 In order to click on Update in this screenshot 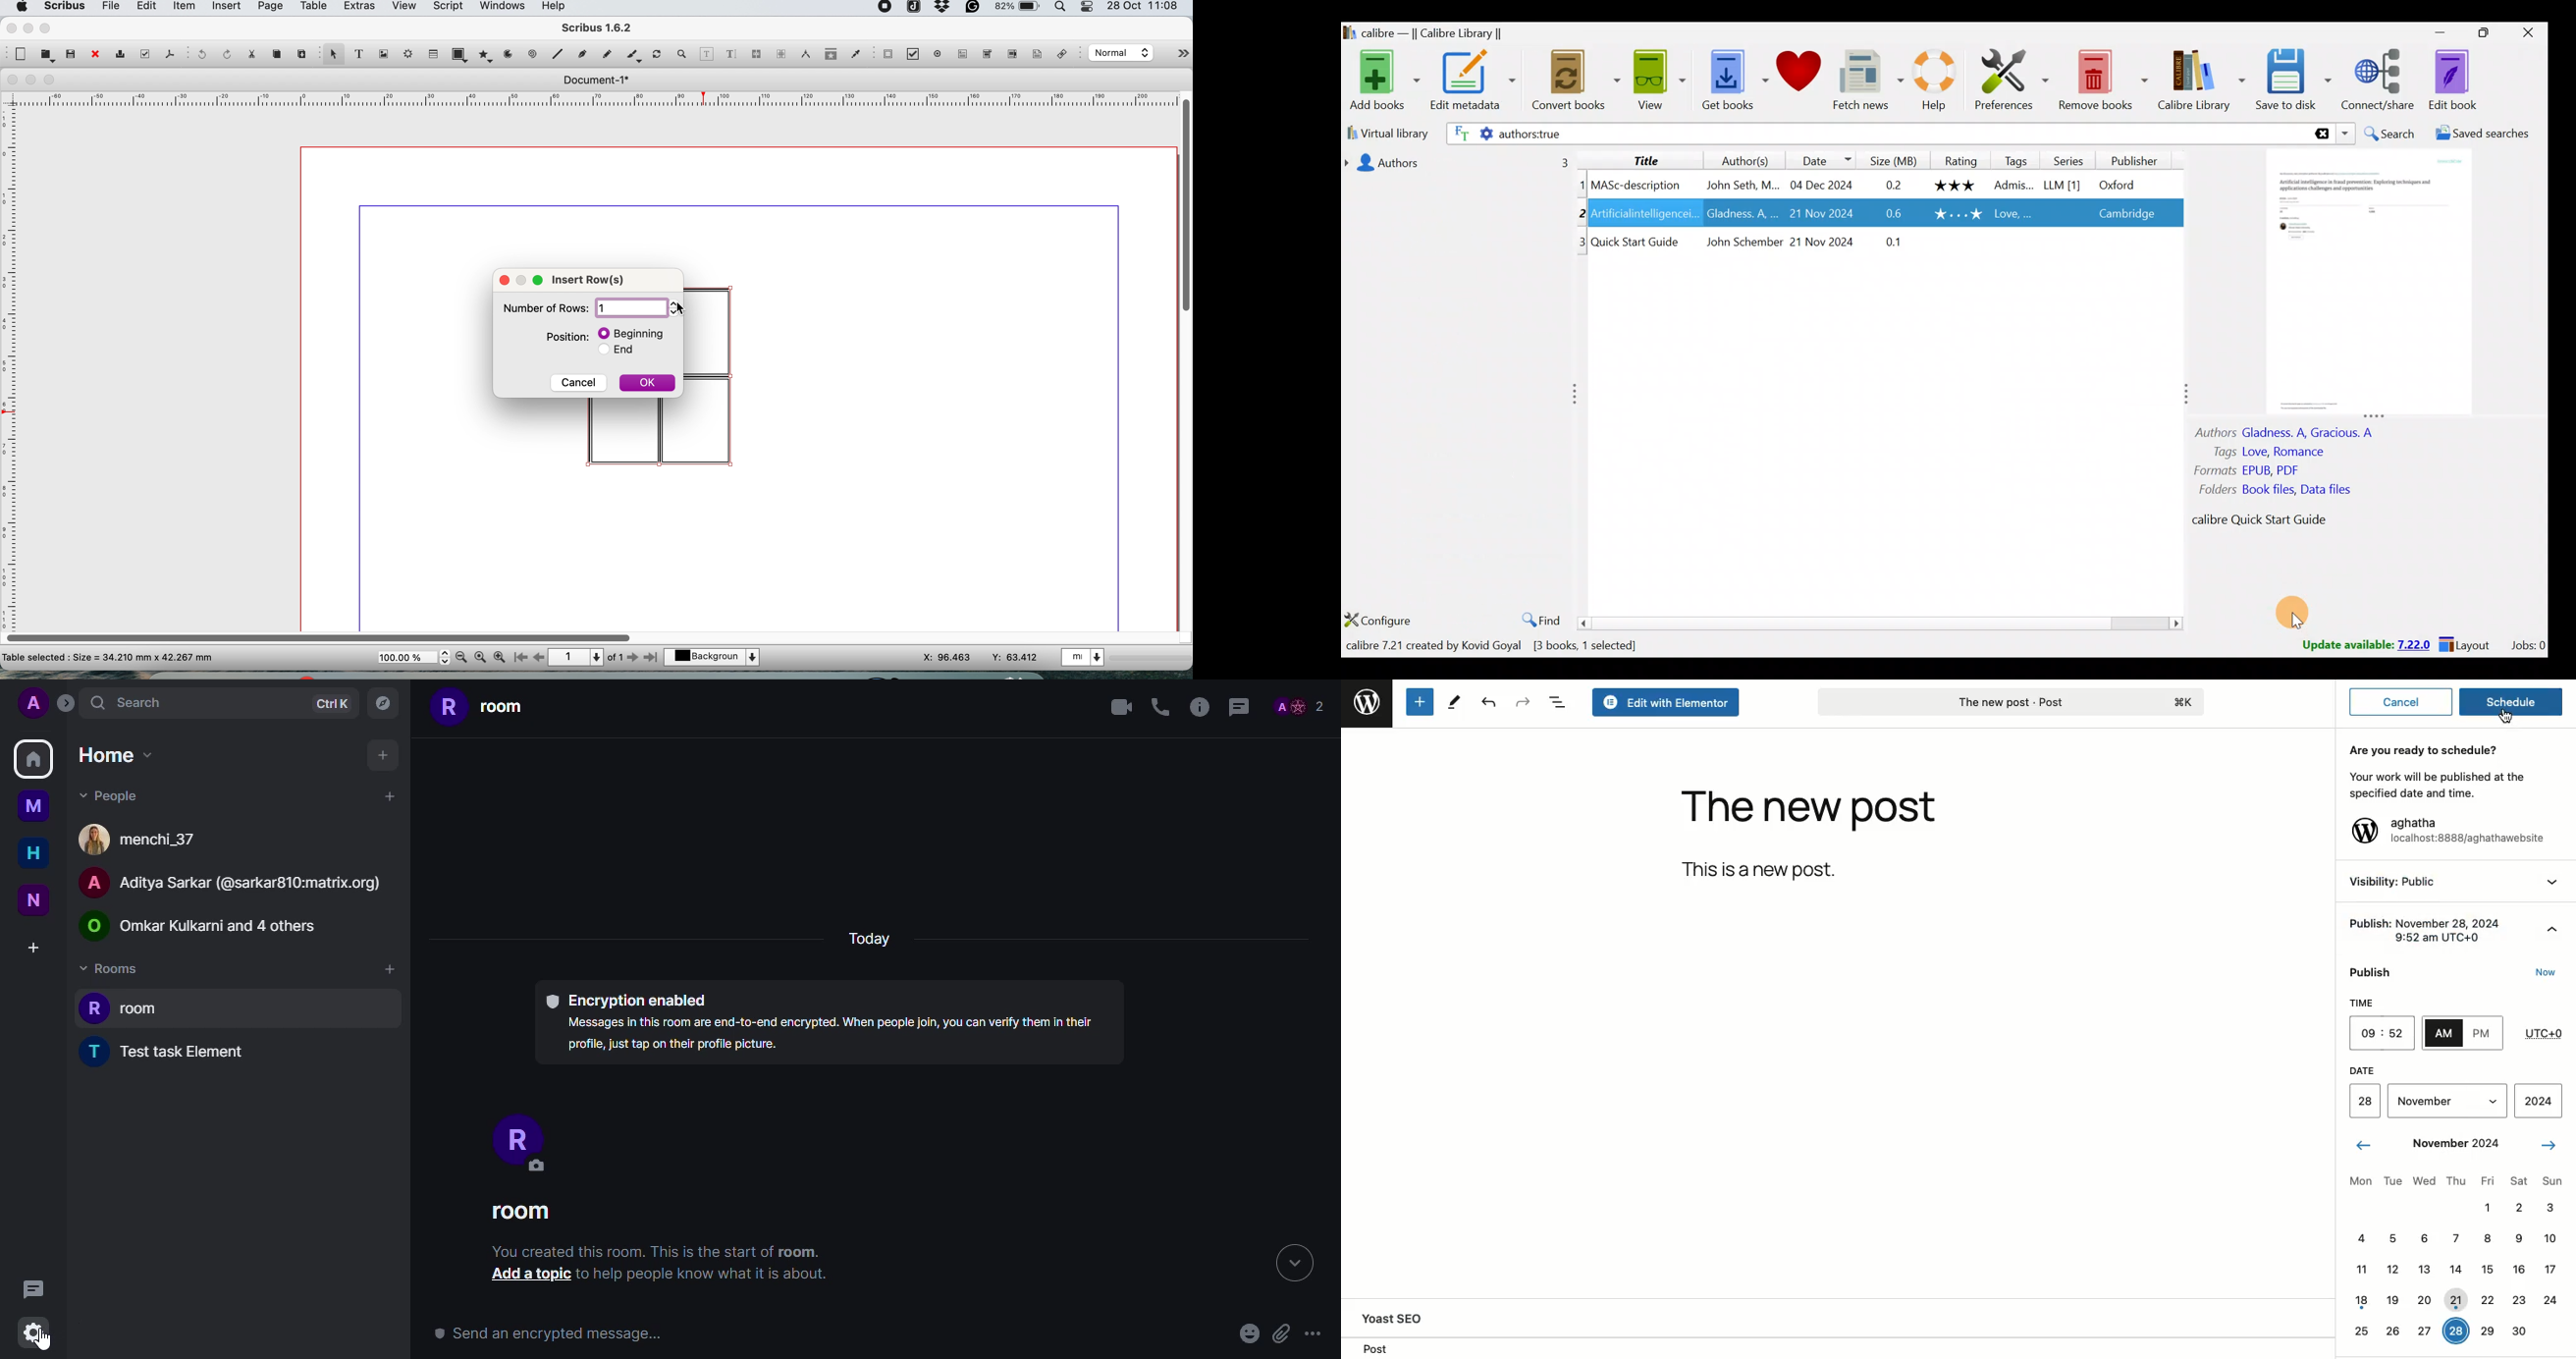, I will do `click(2364, 646)`.